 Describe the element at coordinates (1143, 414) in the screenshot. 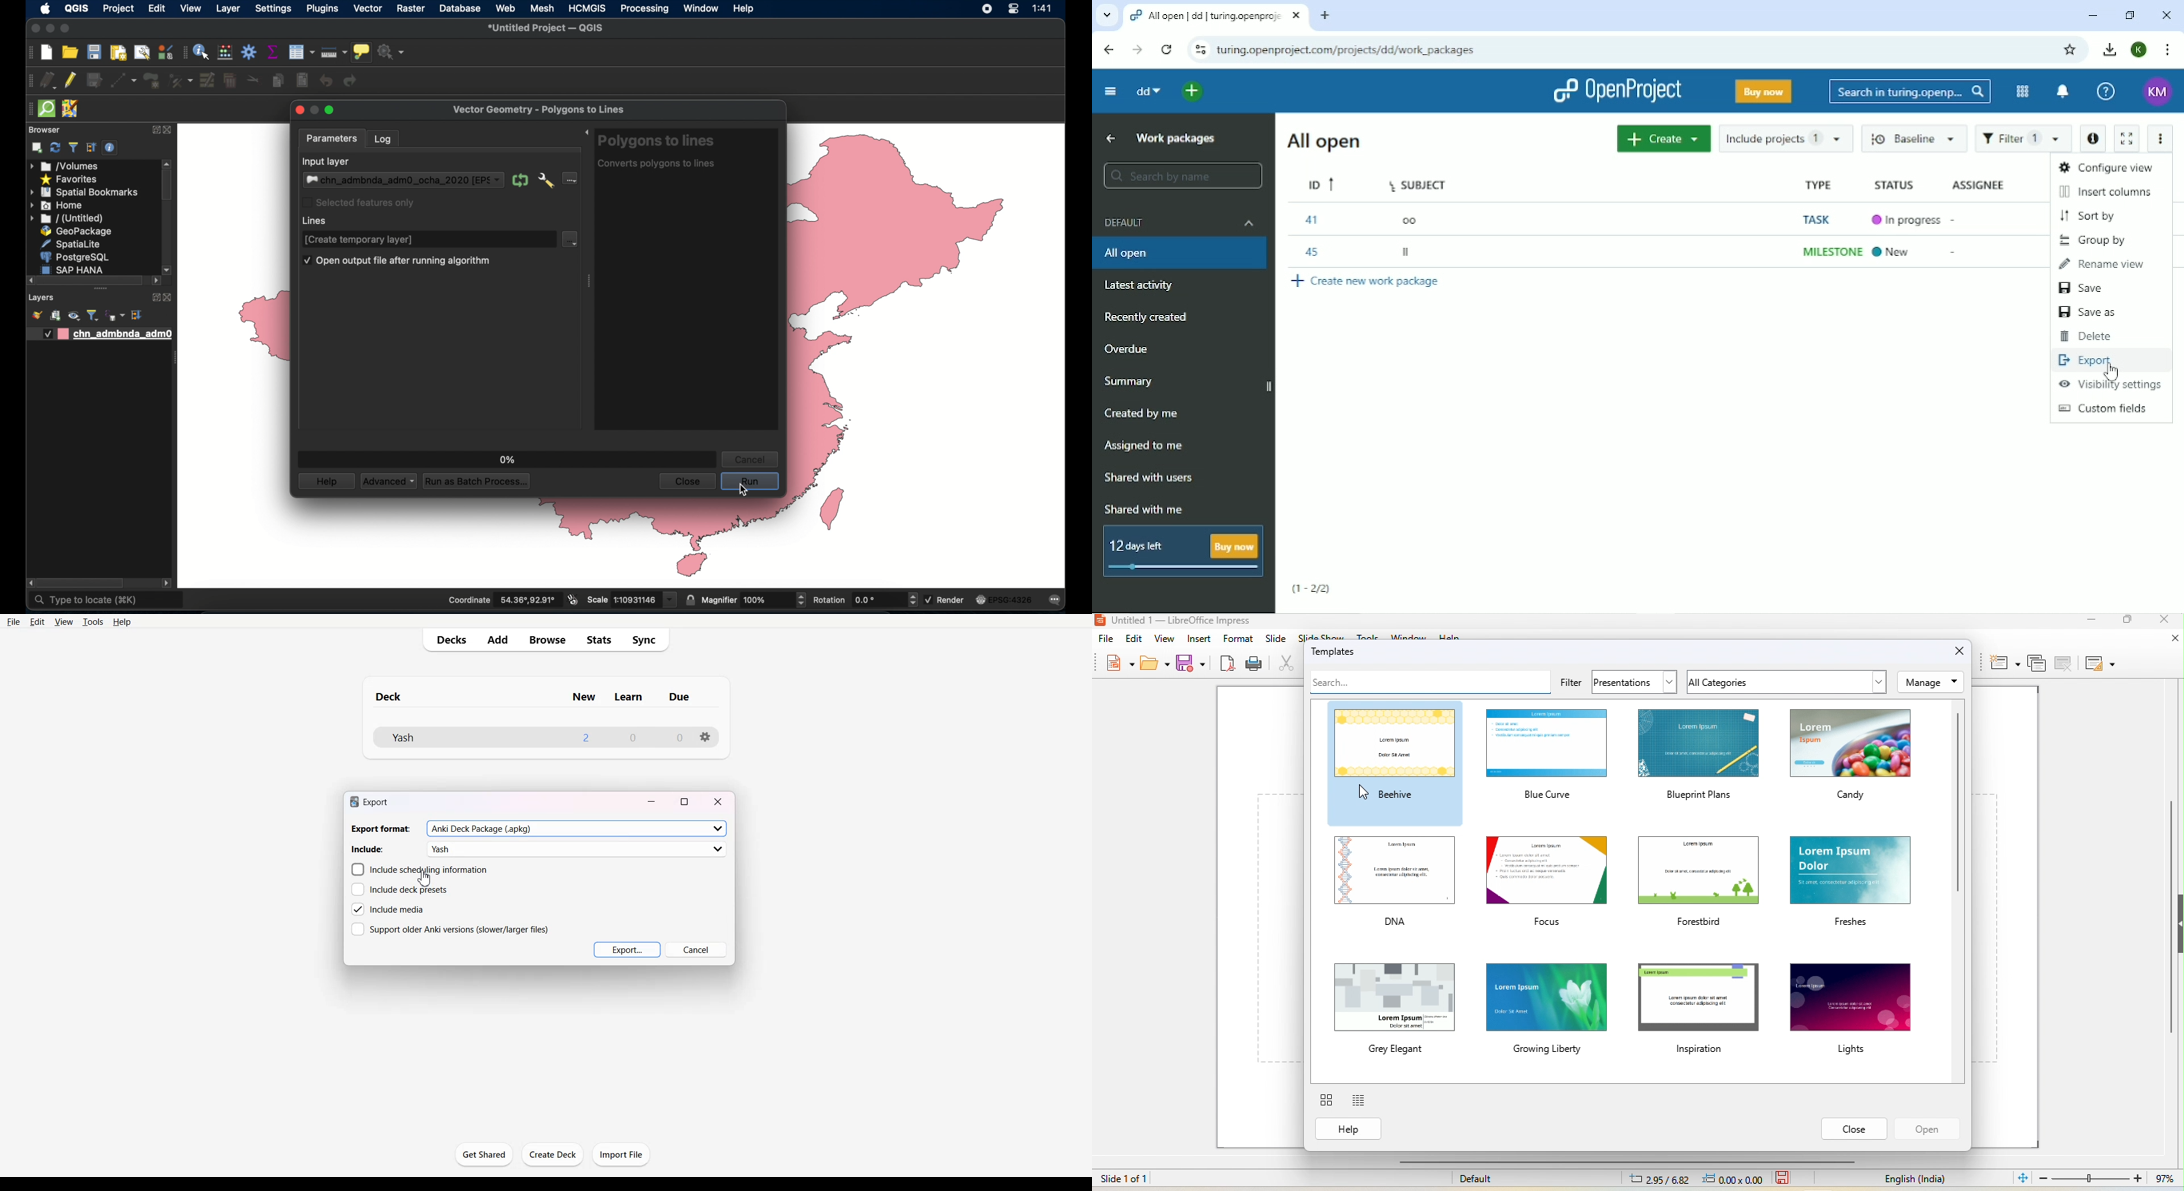

I see `Created by me` at that location.